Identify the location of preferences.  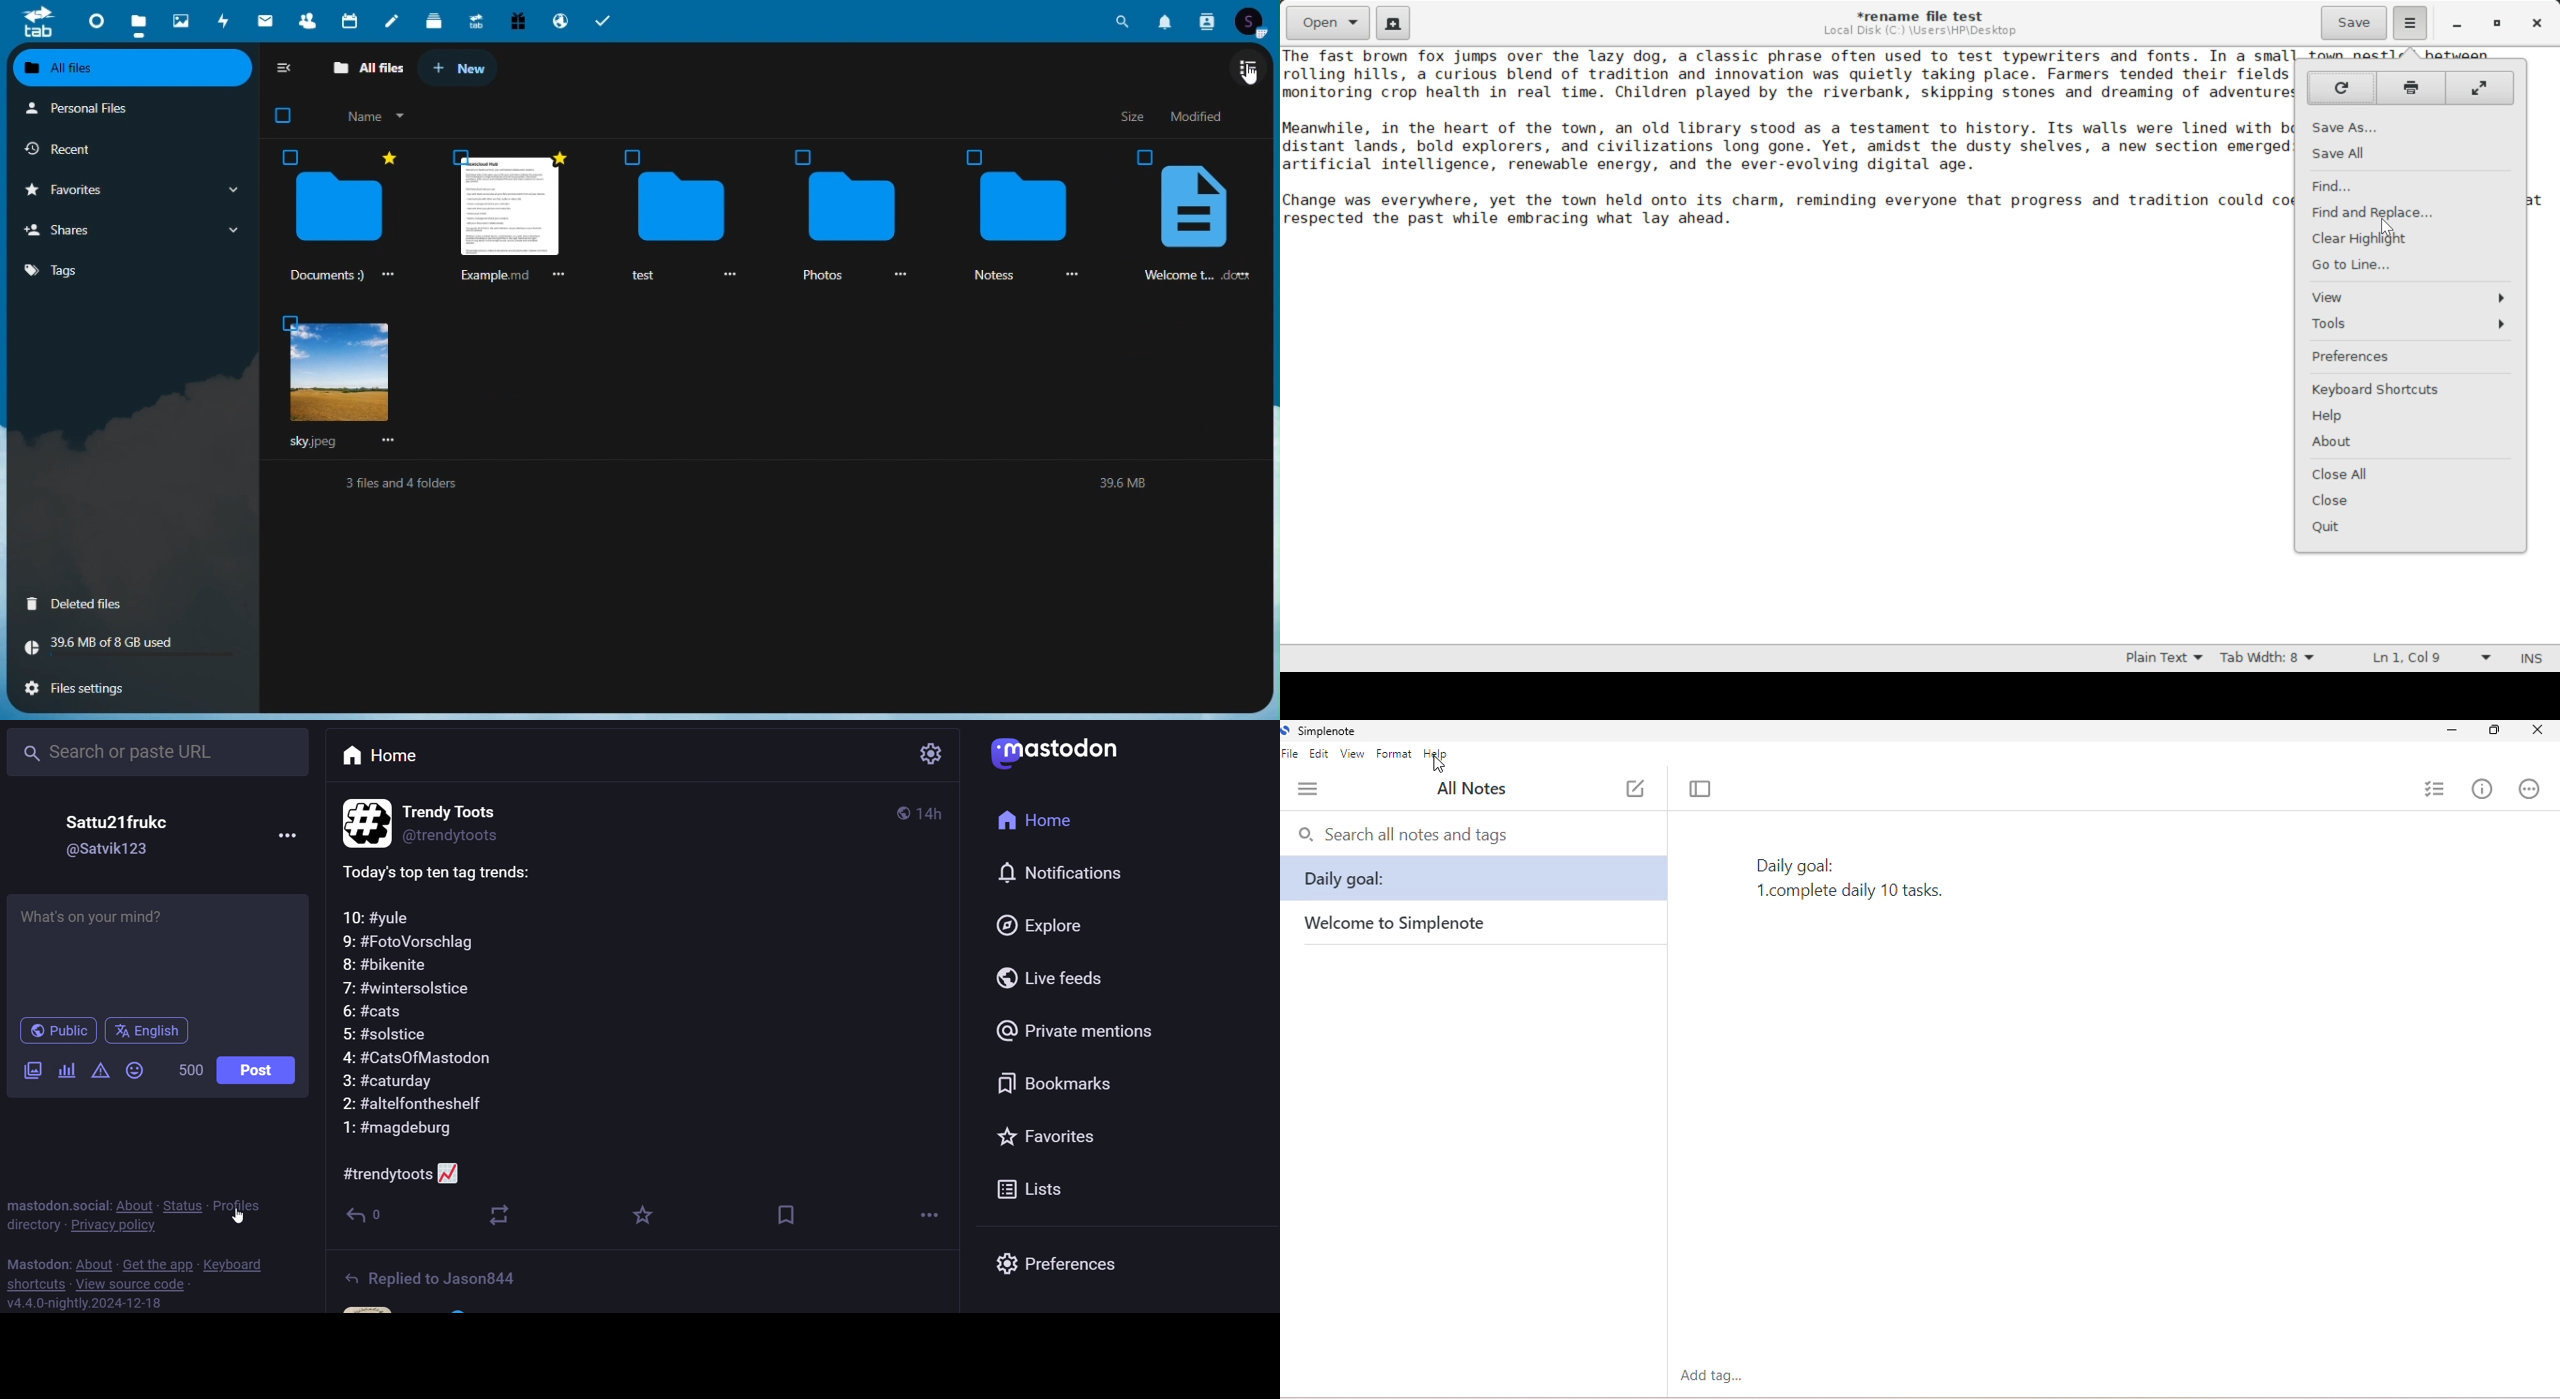
(1065, 1266).